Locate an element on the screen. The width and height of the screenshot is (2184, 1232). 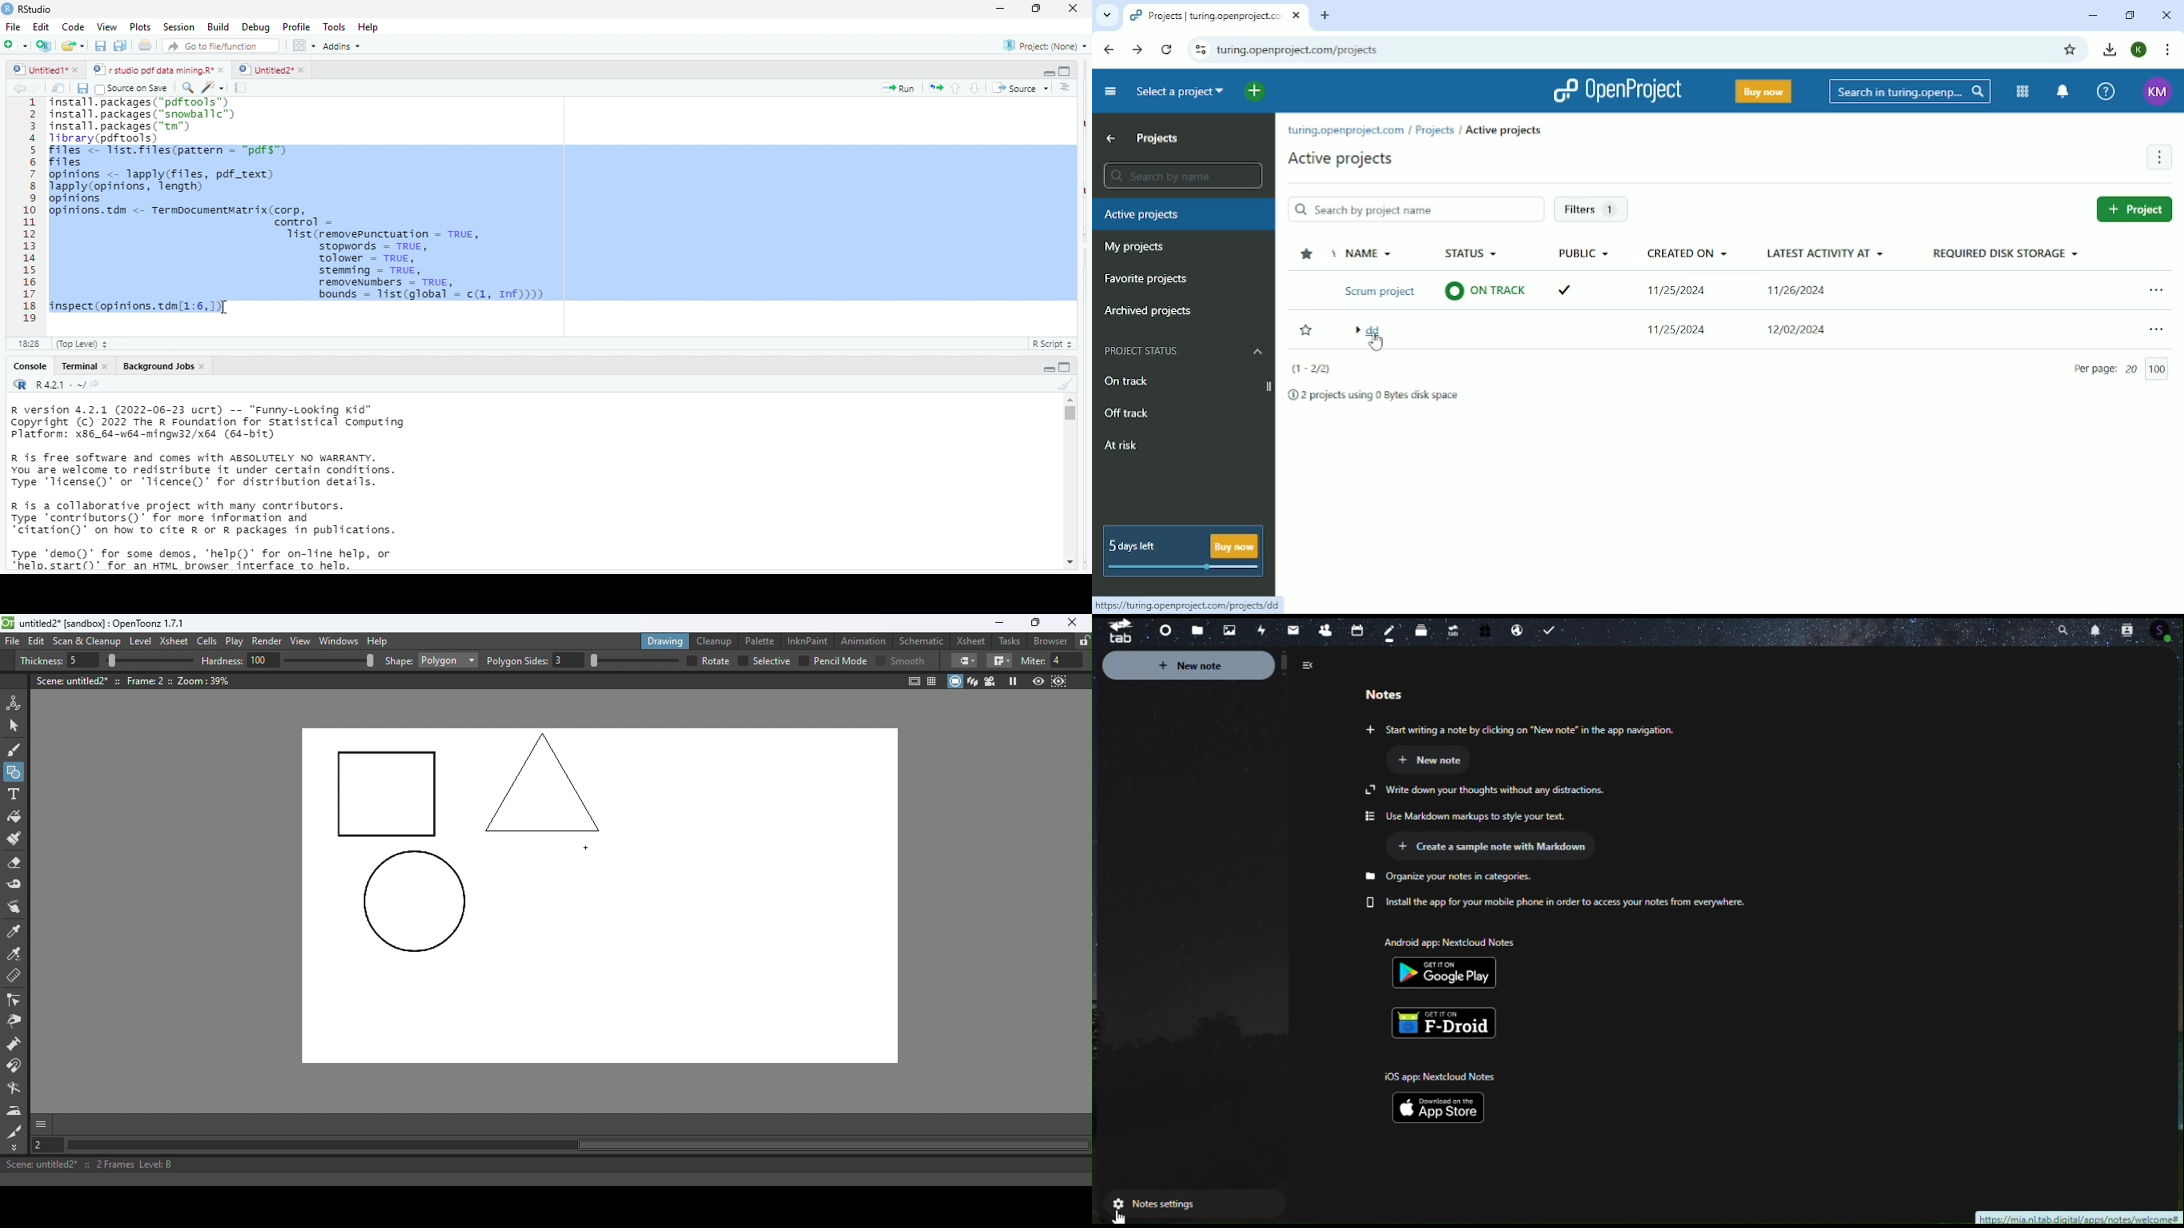
options is located at coordinates (305, 45).